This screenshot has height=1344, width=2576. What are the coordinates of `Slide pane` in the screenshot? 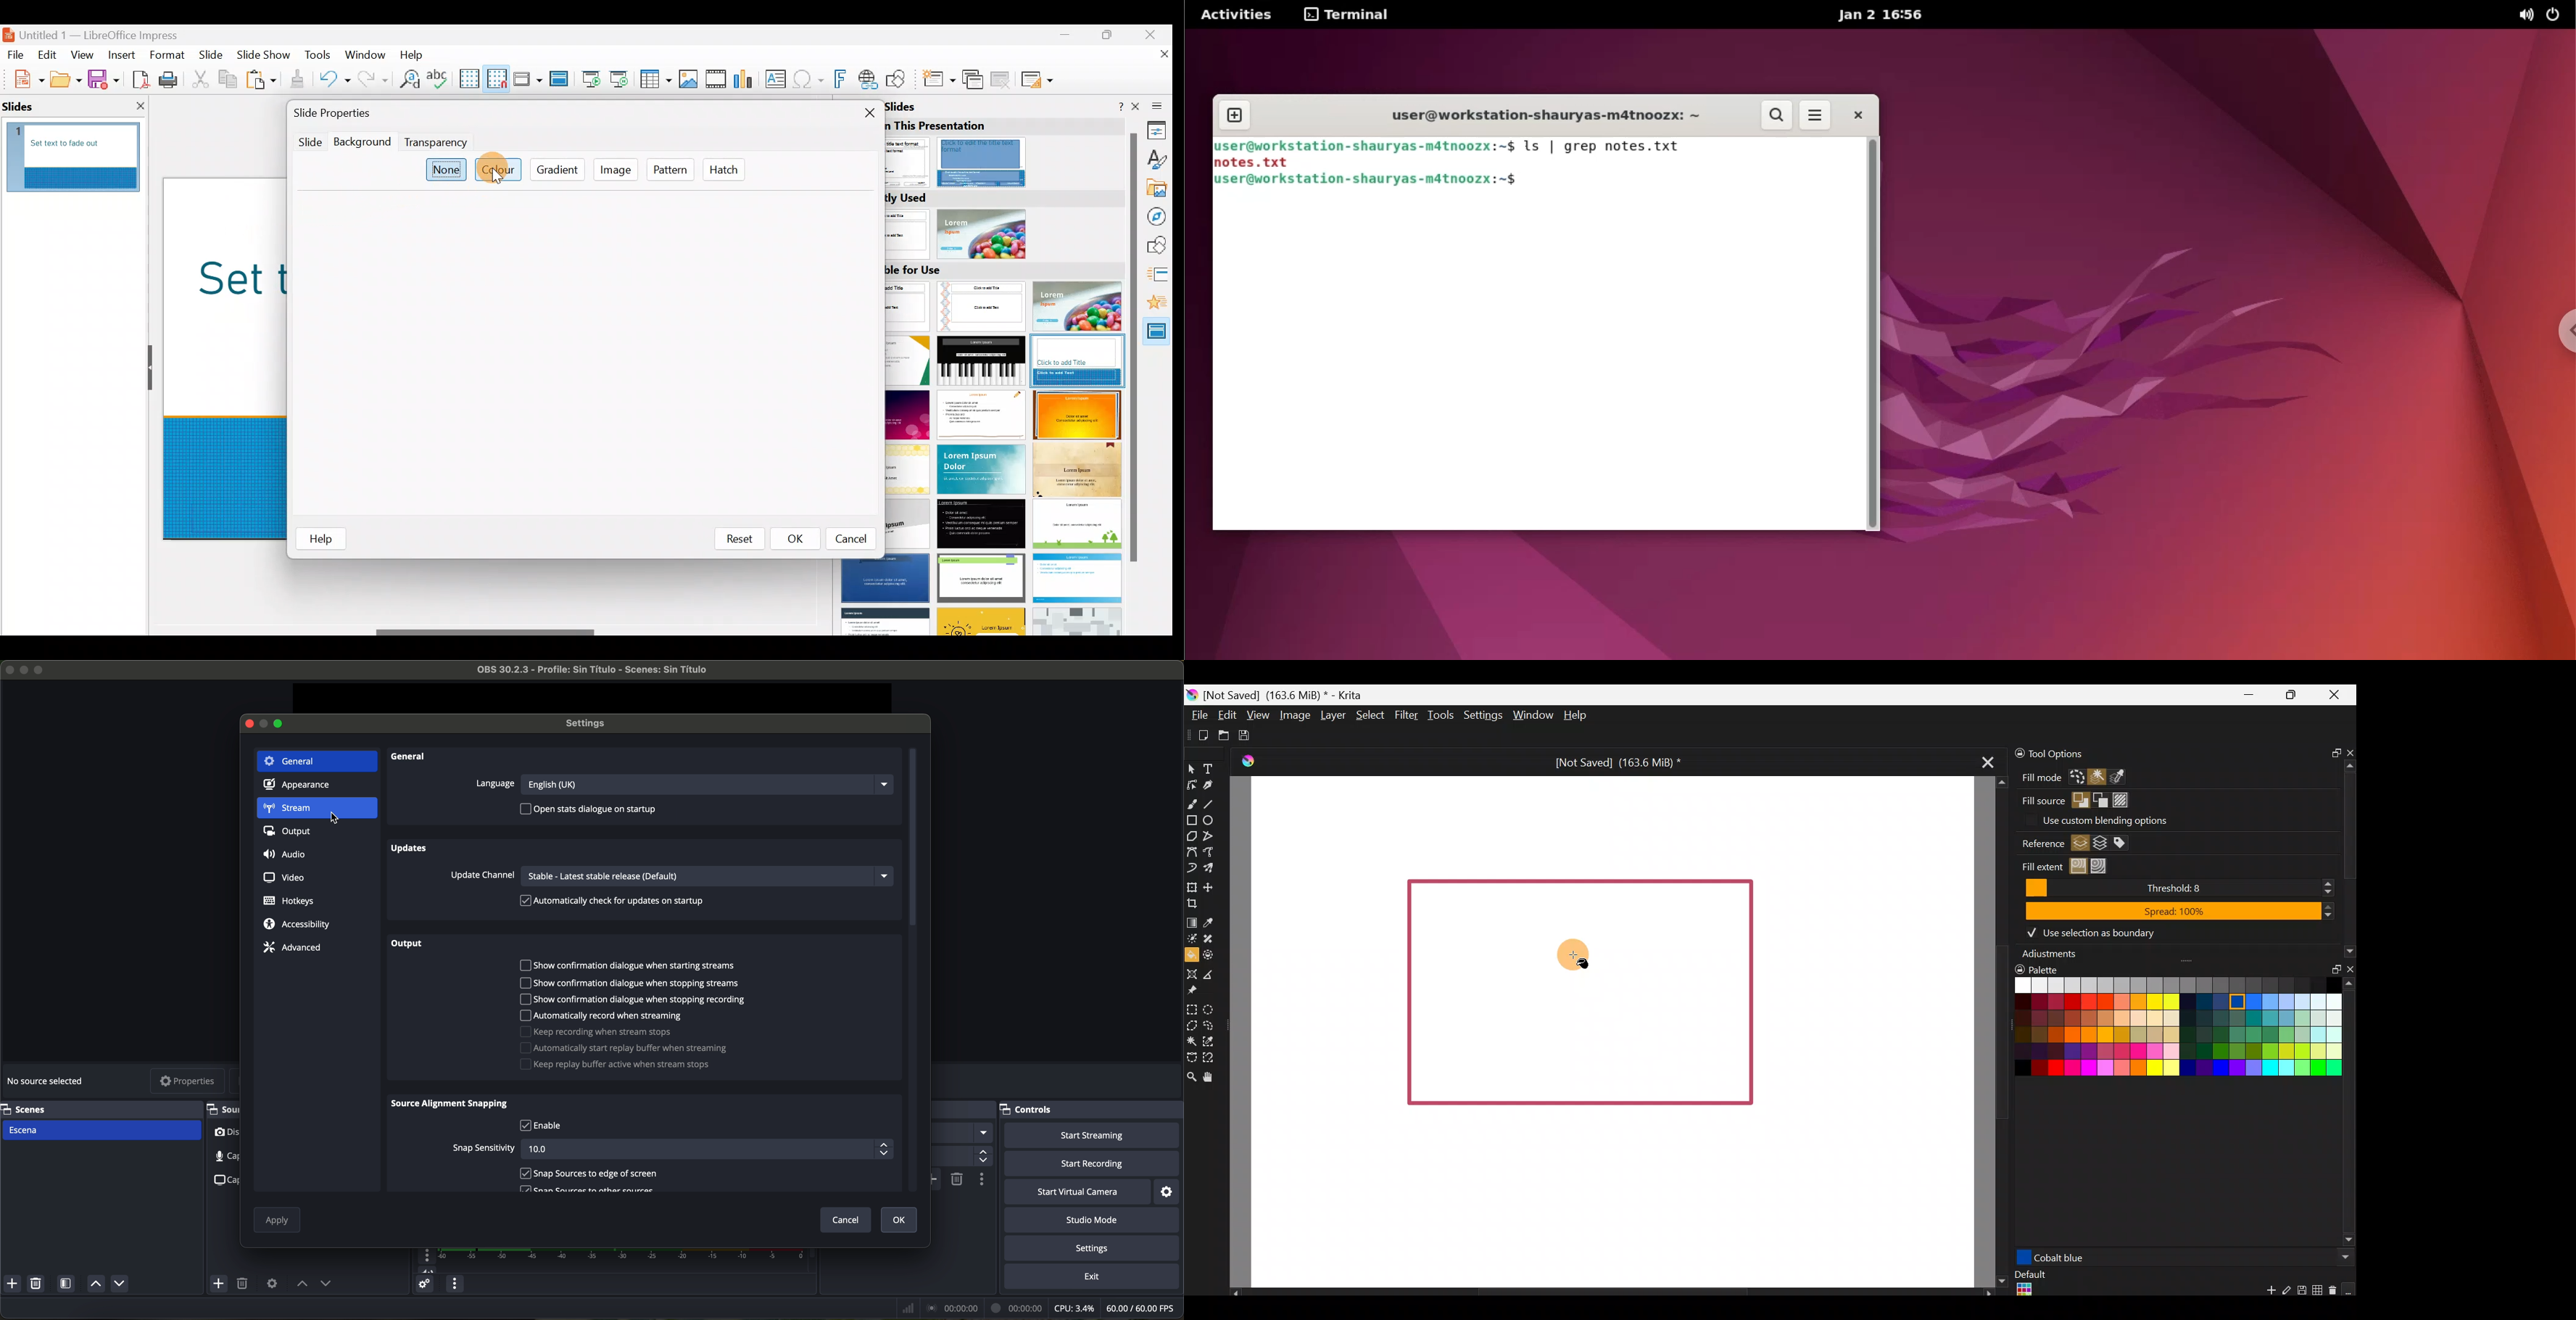 It's located at (81, 160).